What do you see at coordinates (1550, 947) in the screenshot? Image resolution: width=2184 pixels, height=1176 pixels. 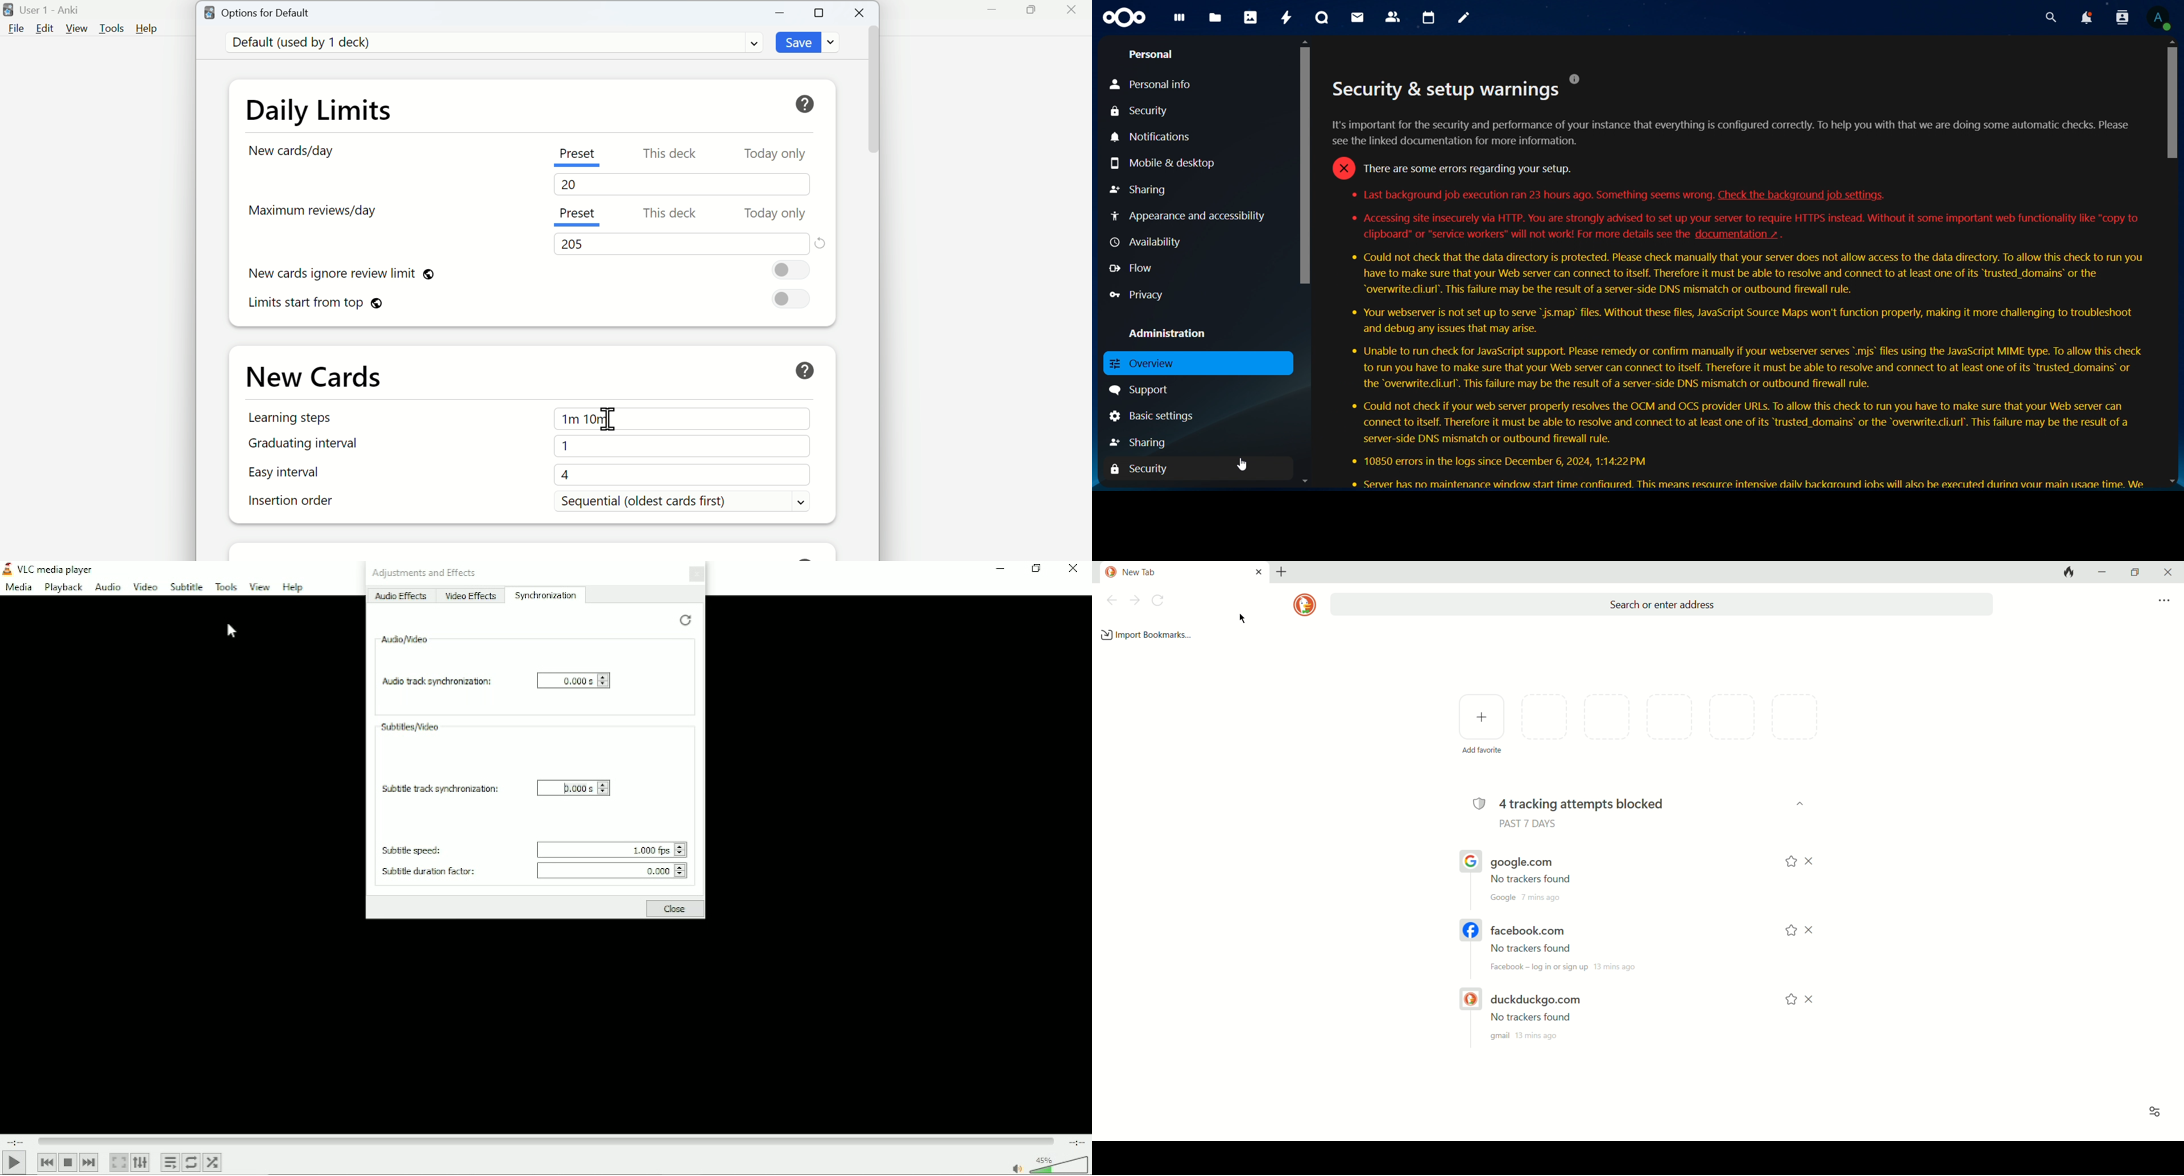 I see `FACEBOOK.COM URL` at bounding box center [1550, 947].